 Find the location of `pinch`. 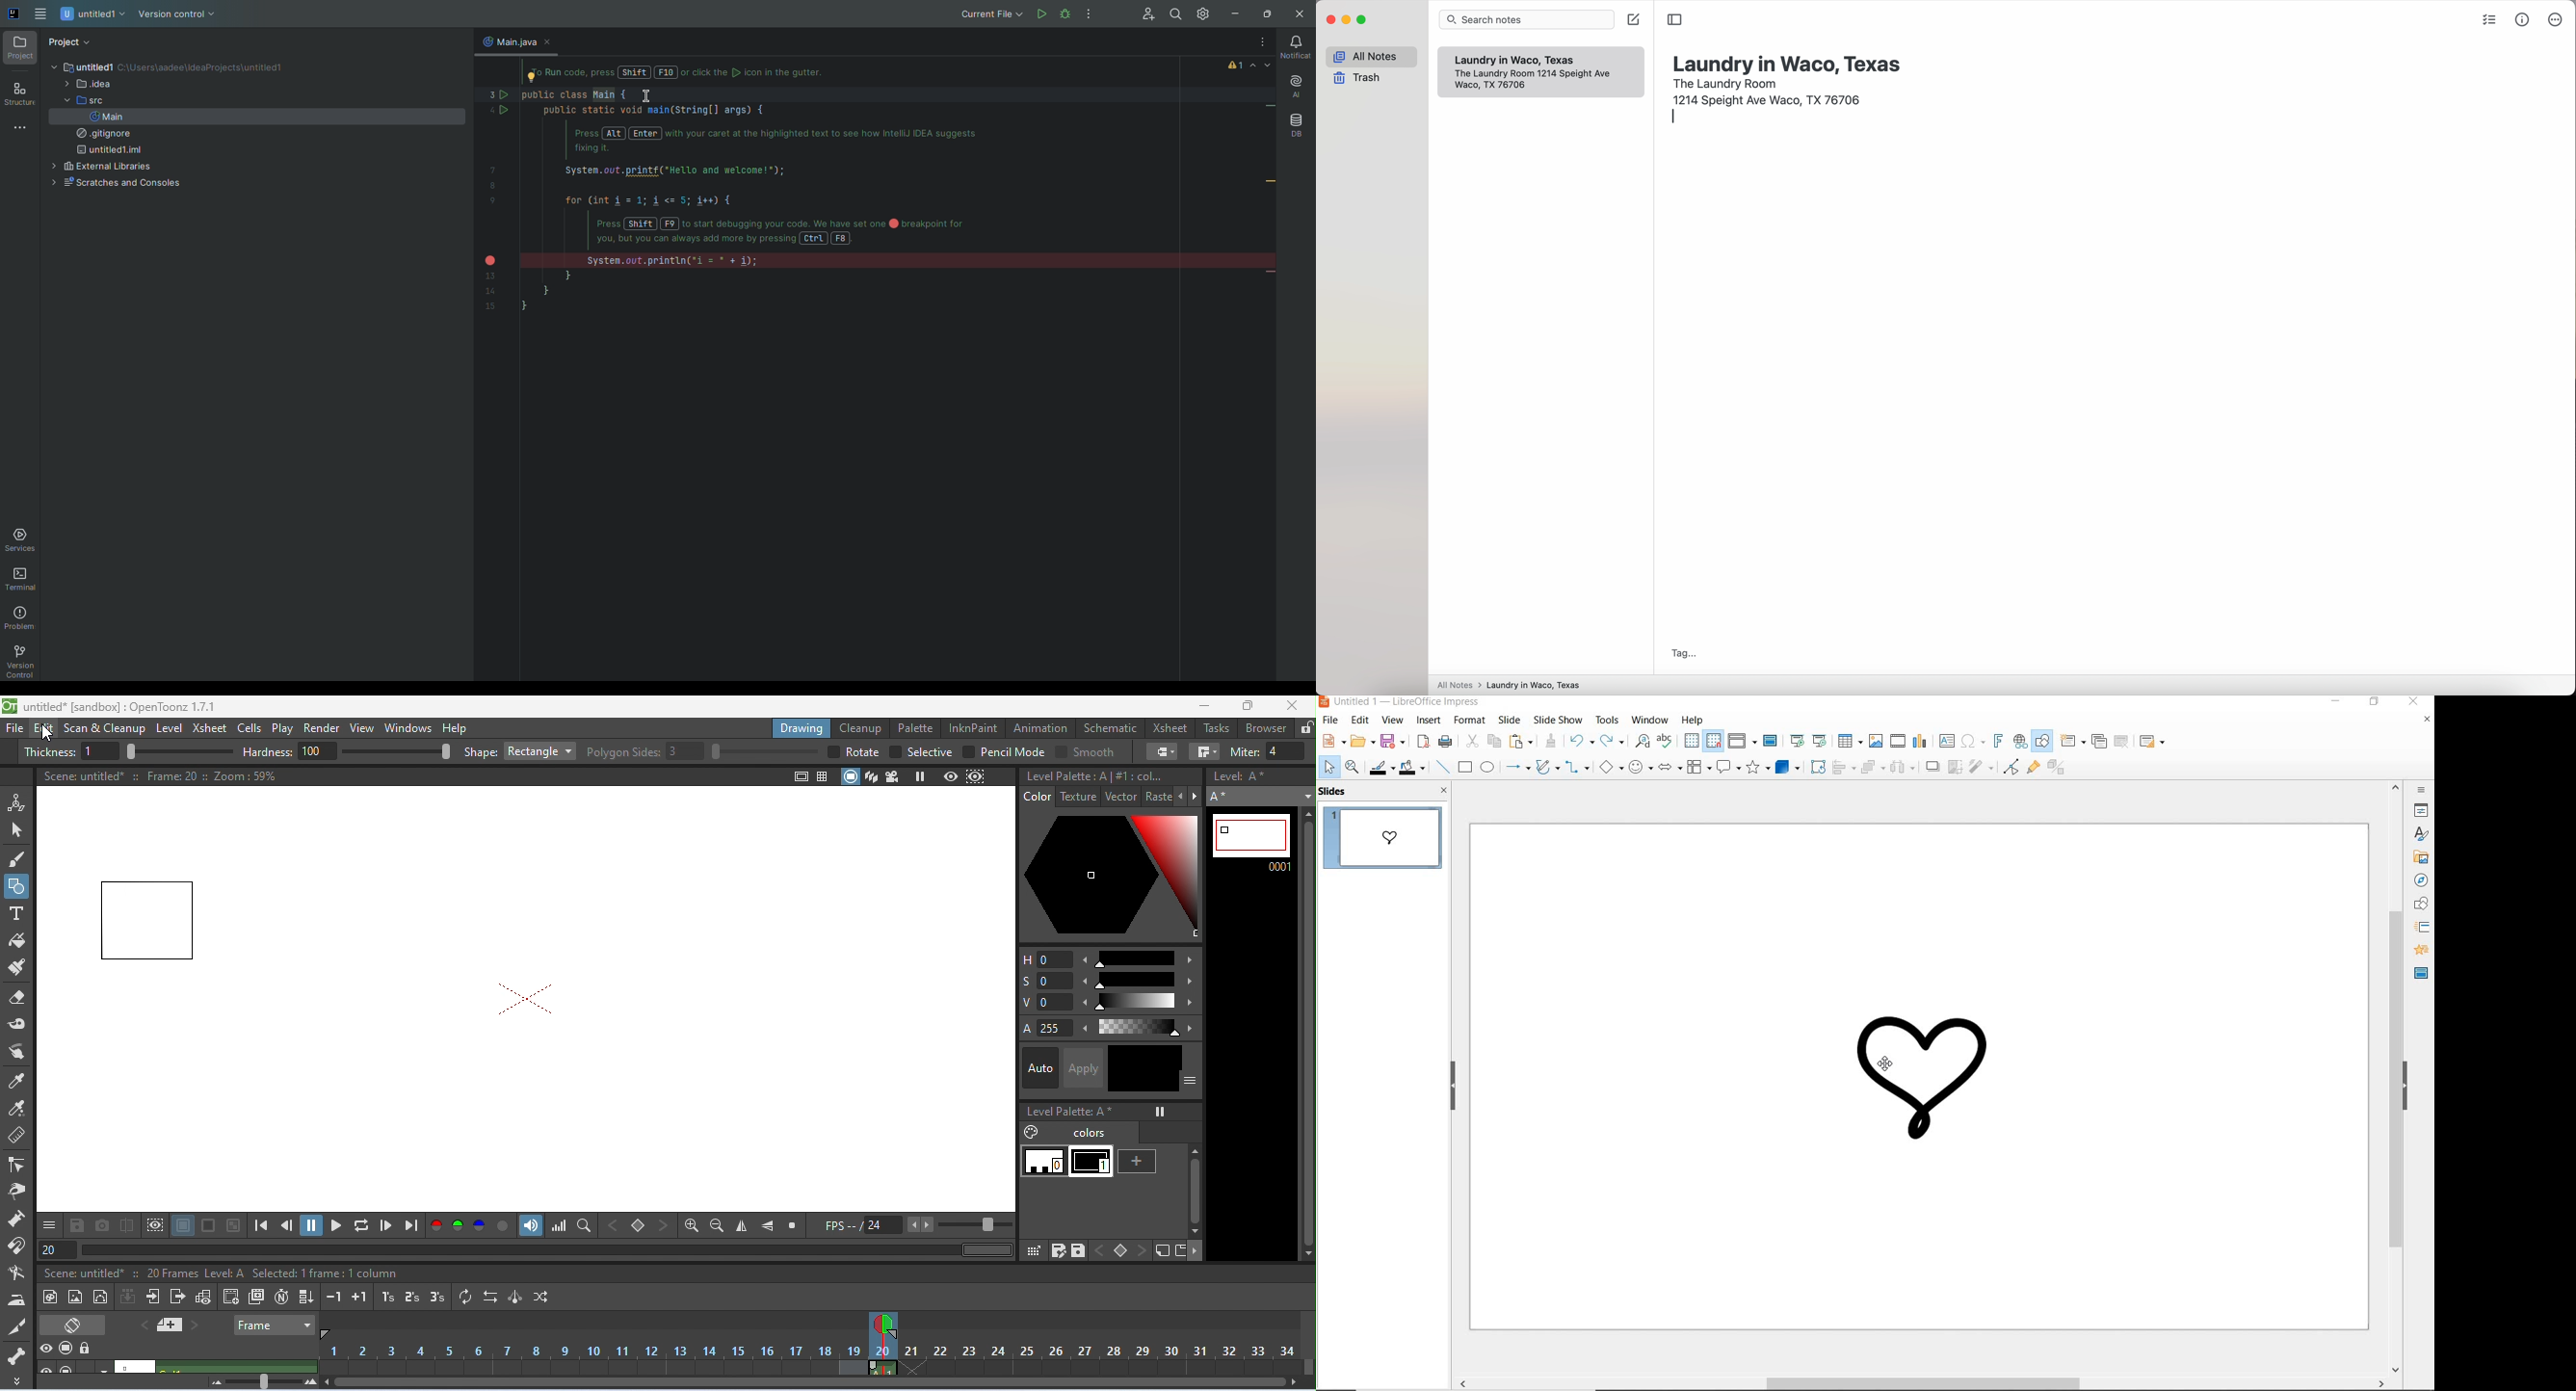

pinch is located at coordinates (18, 1193).